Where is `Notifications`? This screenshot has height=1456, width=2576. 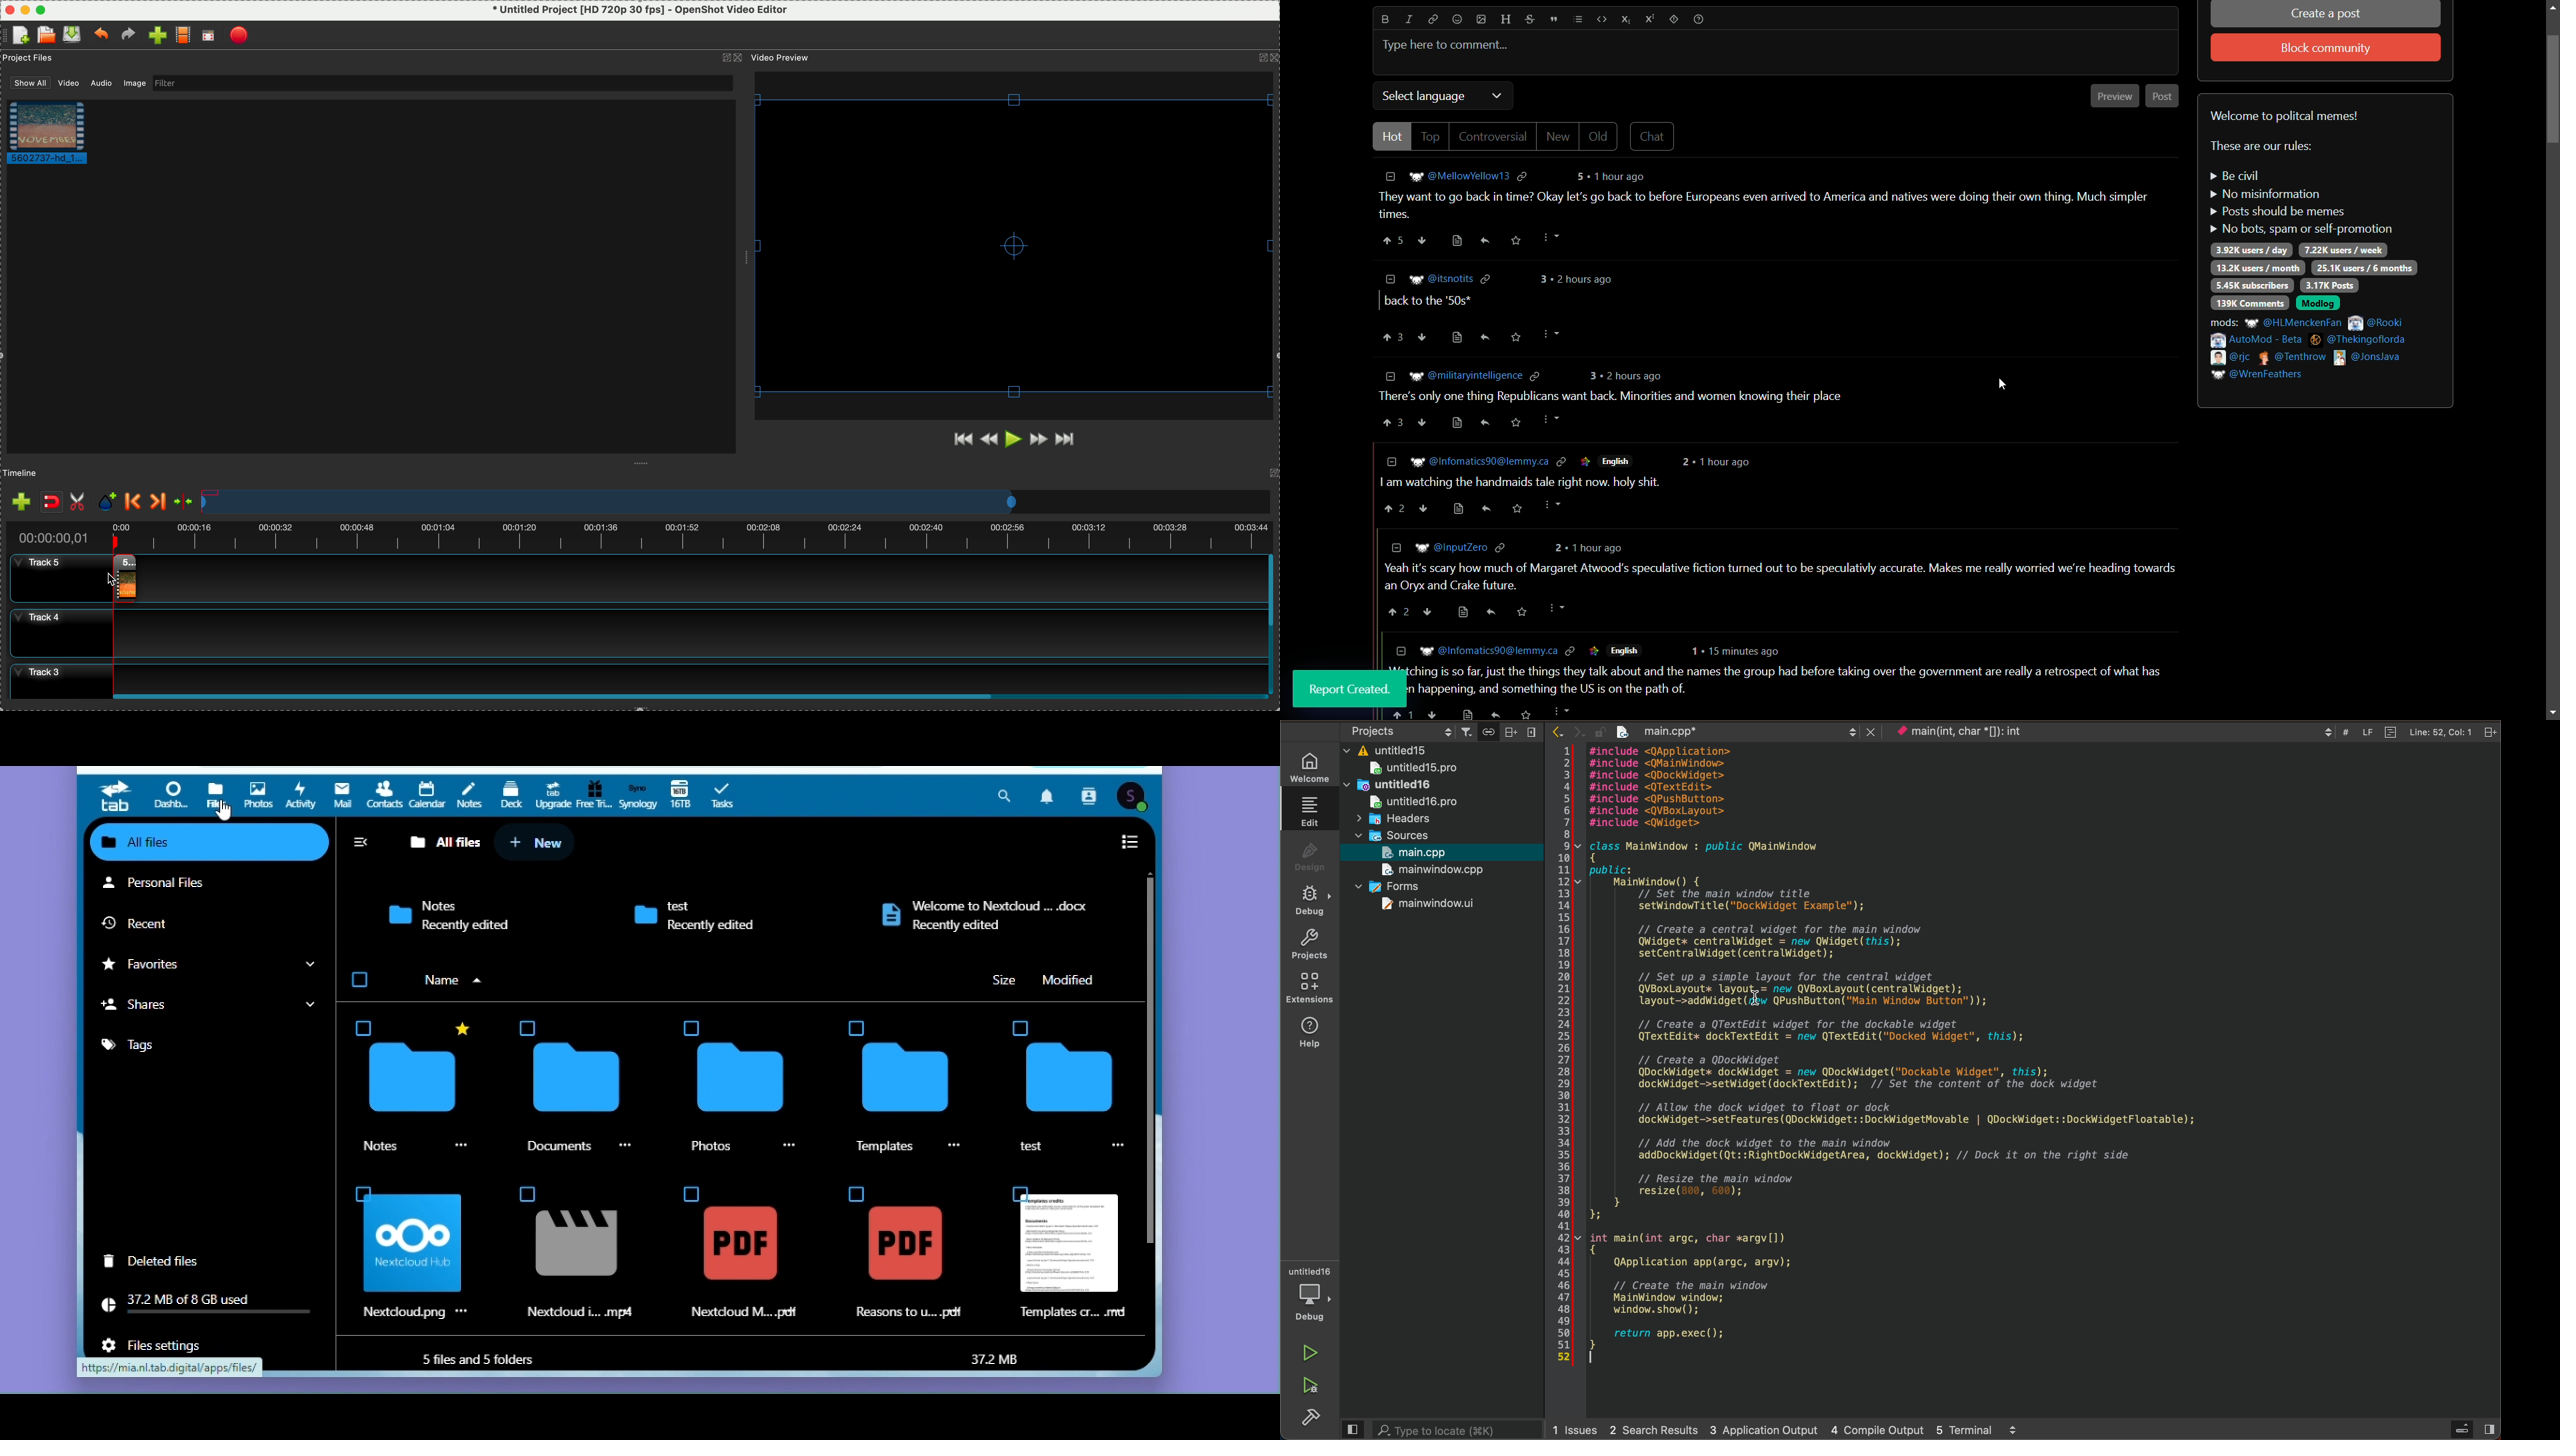 Notifications is located at coordinates (1044, 798).